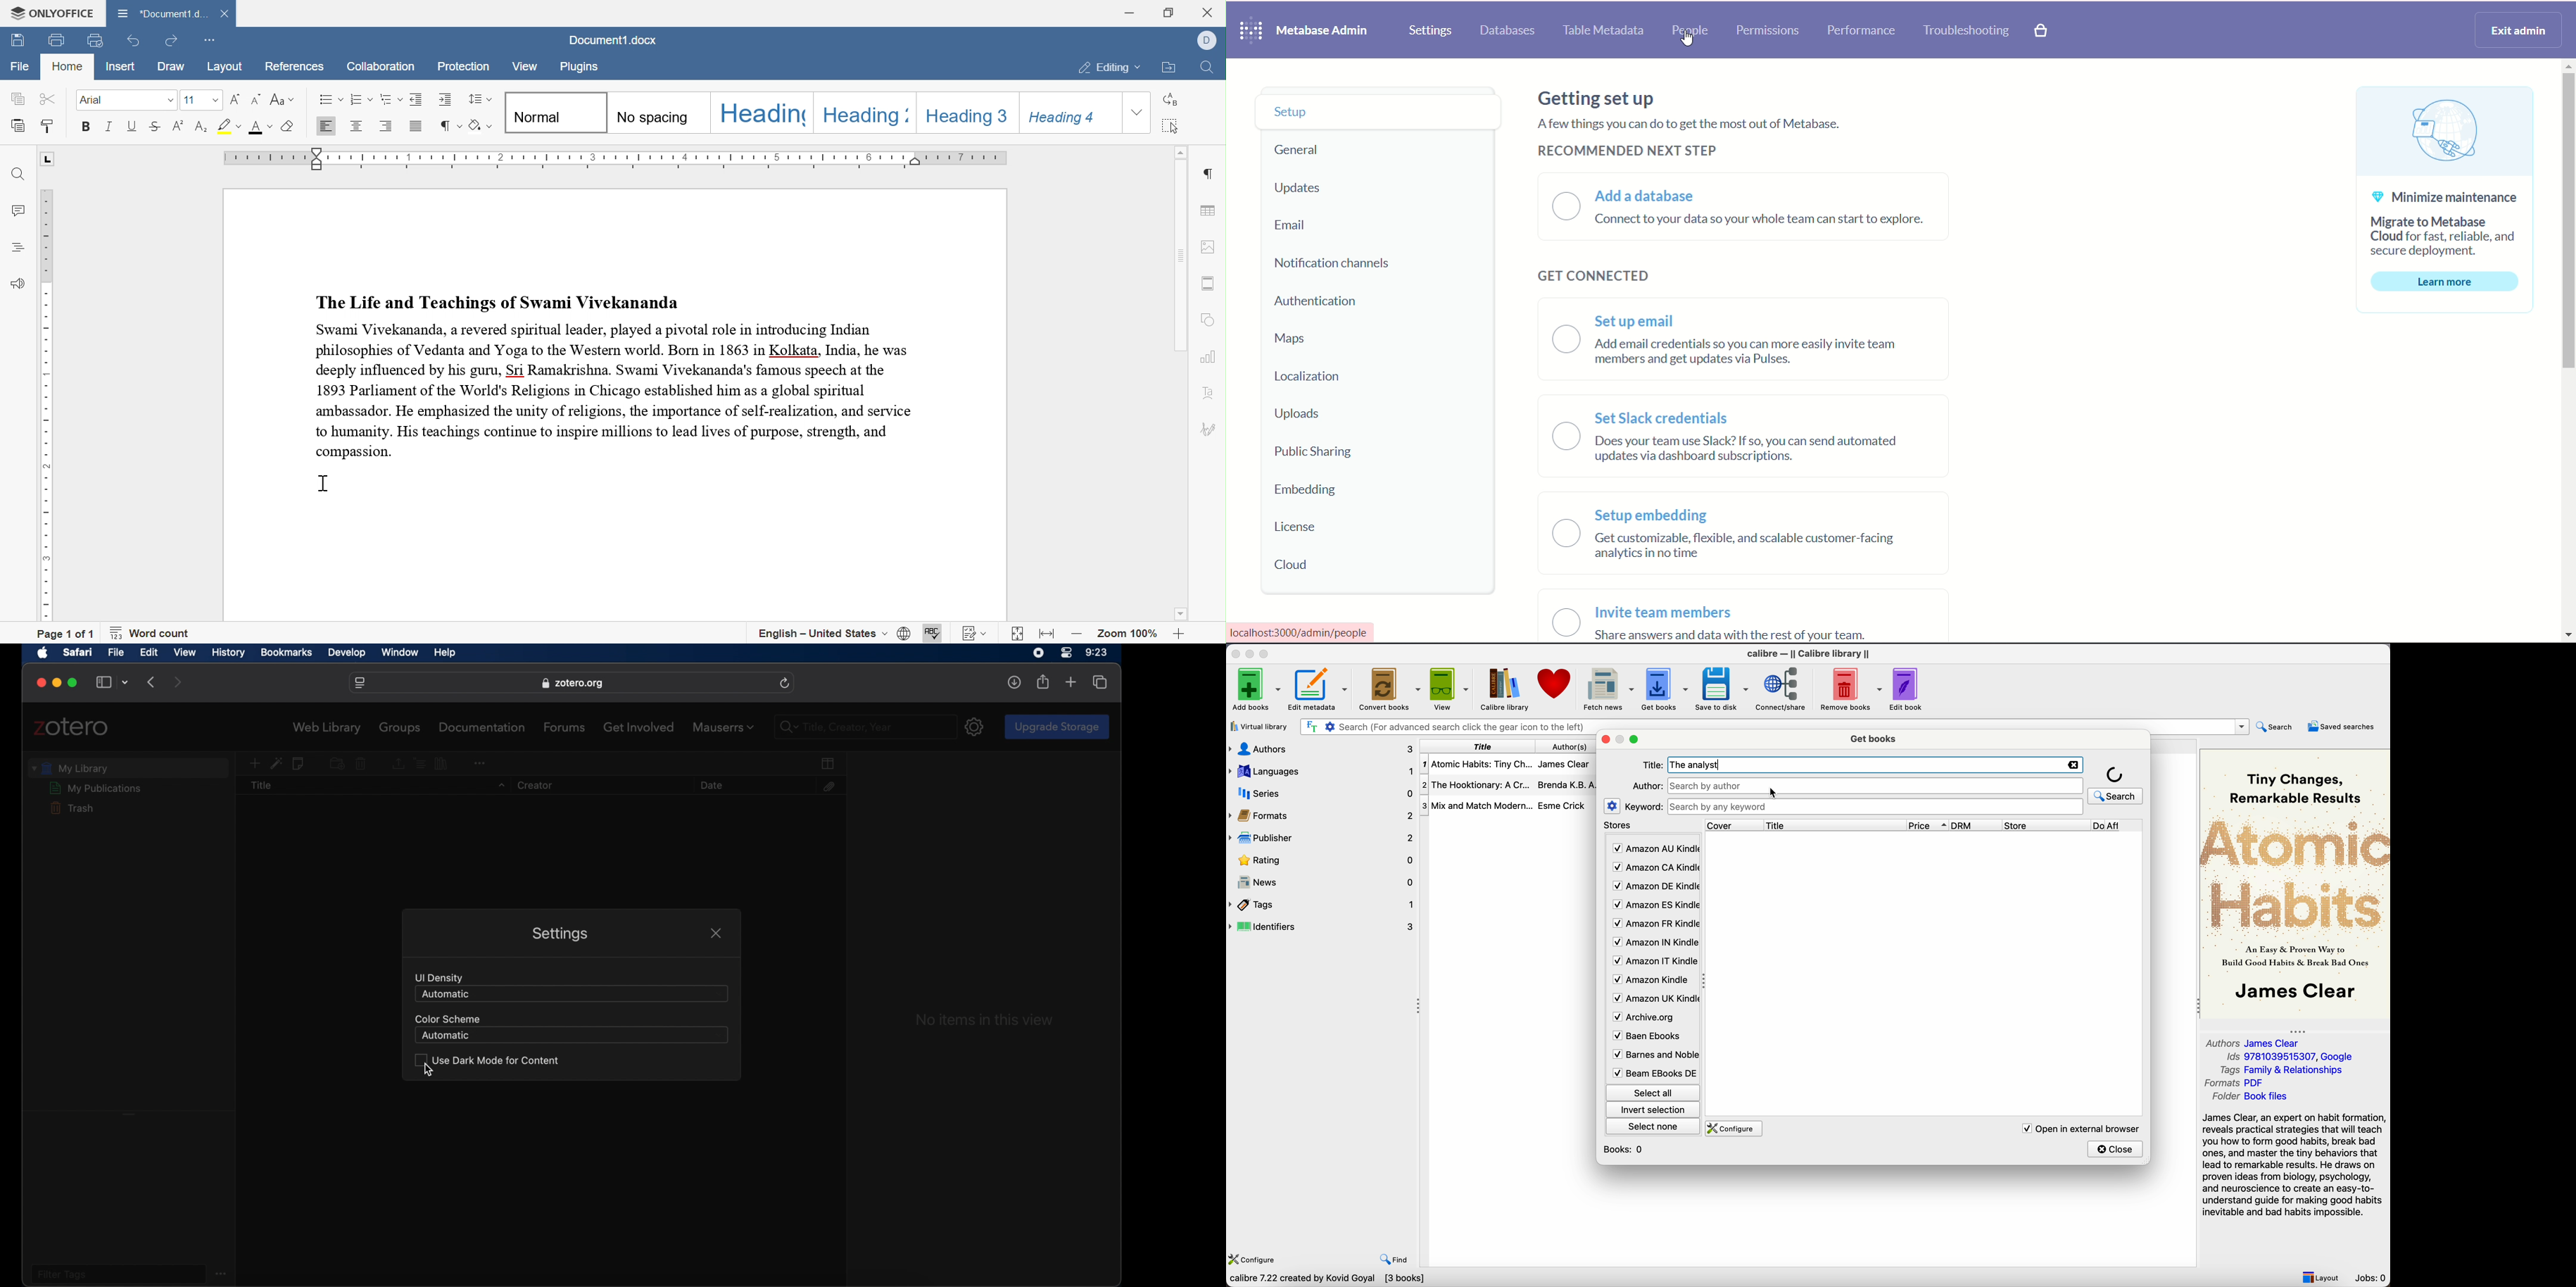 This screenshot has width=2576, height=1288. I want to click on layout, so click(2321, 1277).